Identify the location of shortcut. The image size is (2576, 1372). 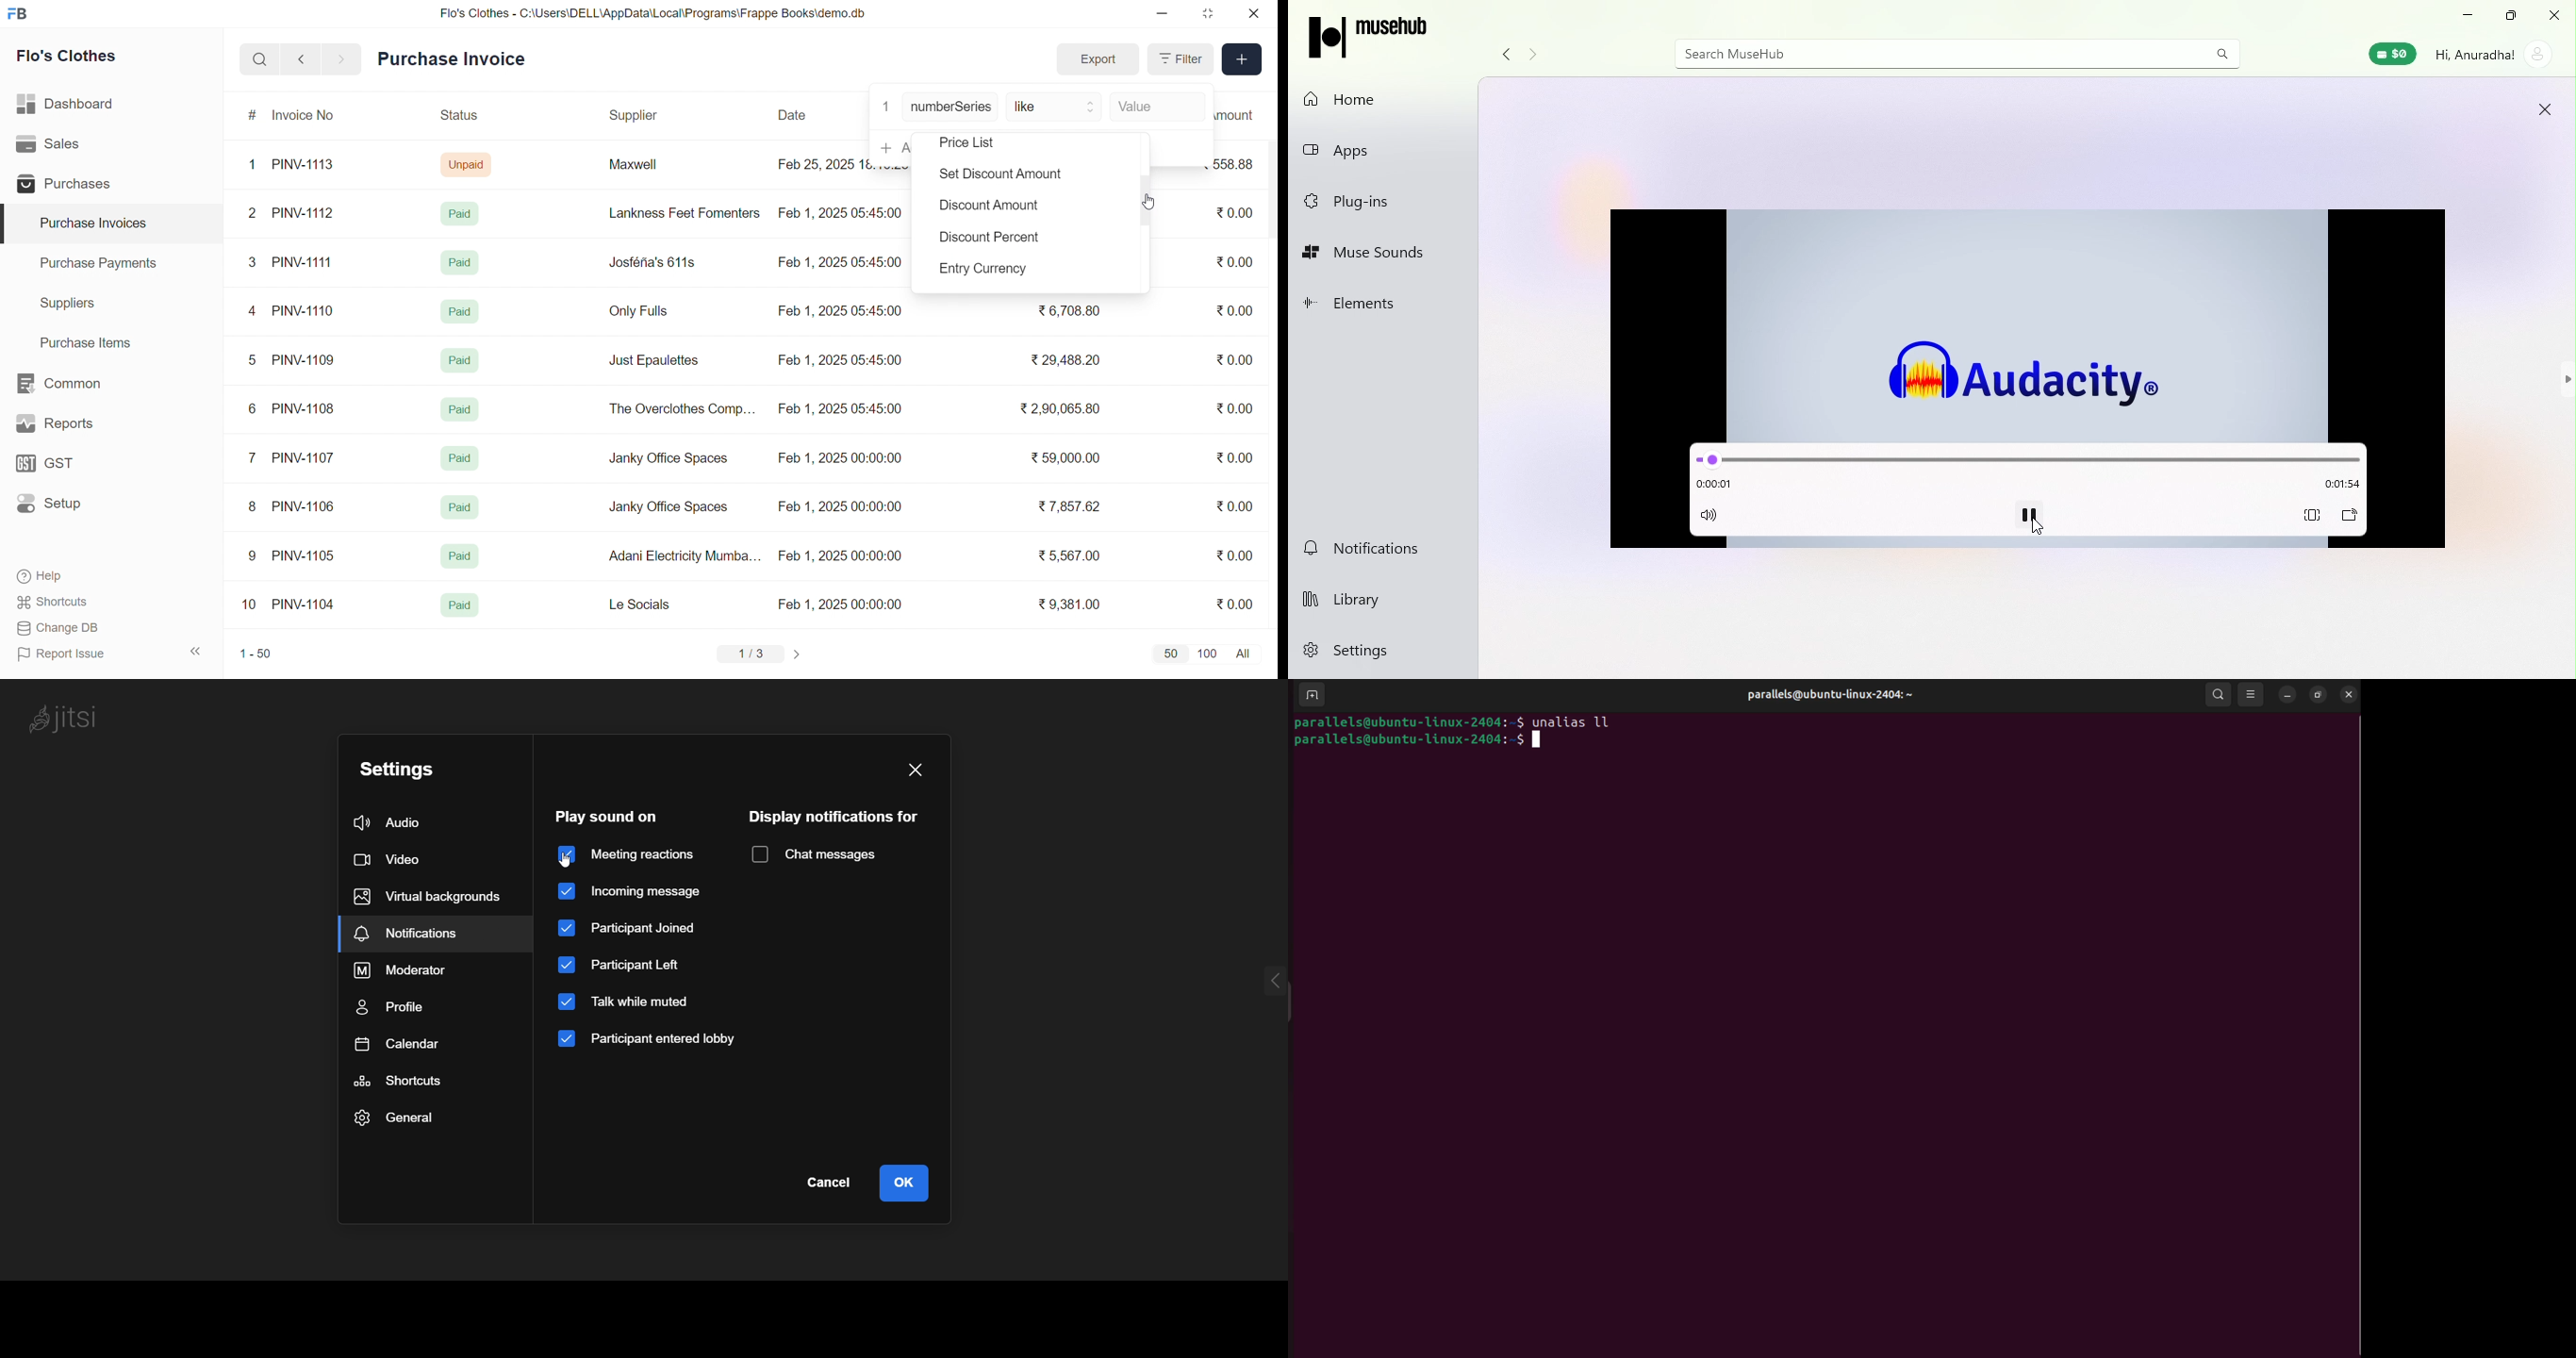
(404, 1080).